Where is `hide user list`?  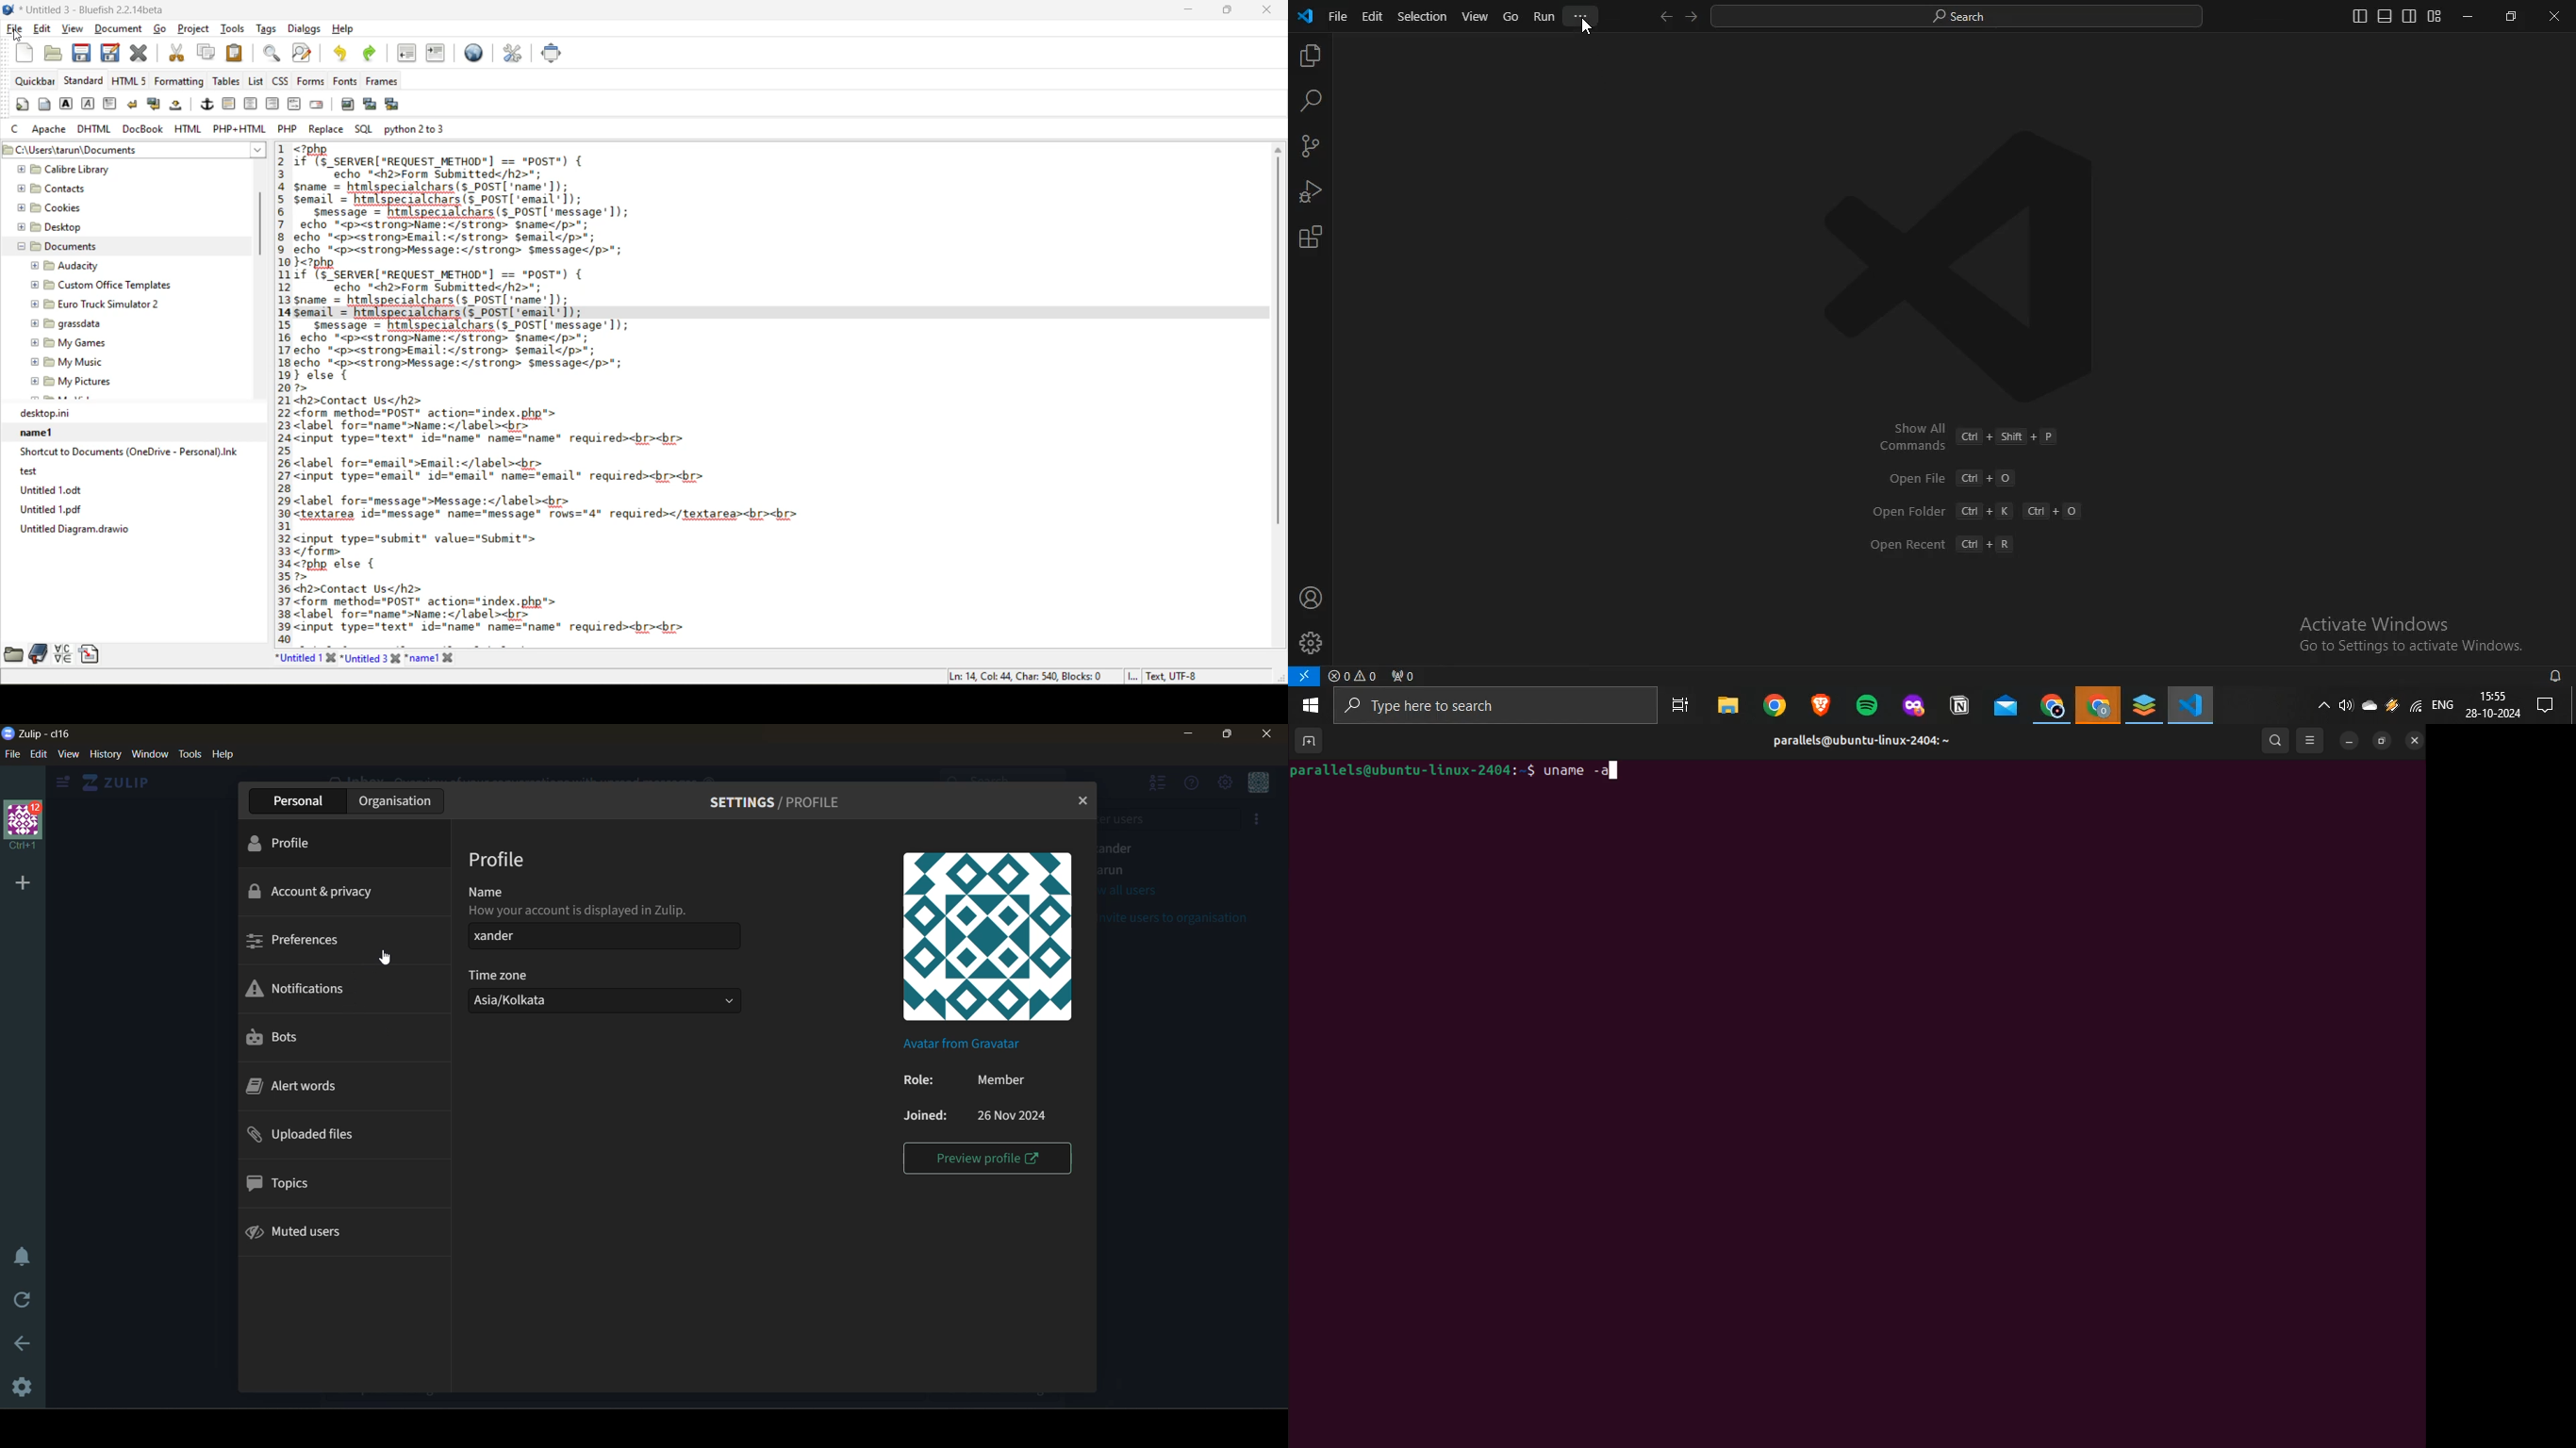
hide user list is located at coordinates (1159, 786).